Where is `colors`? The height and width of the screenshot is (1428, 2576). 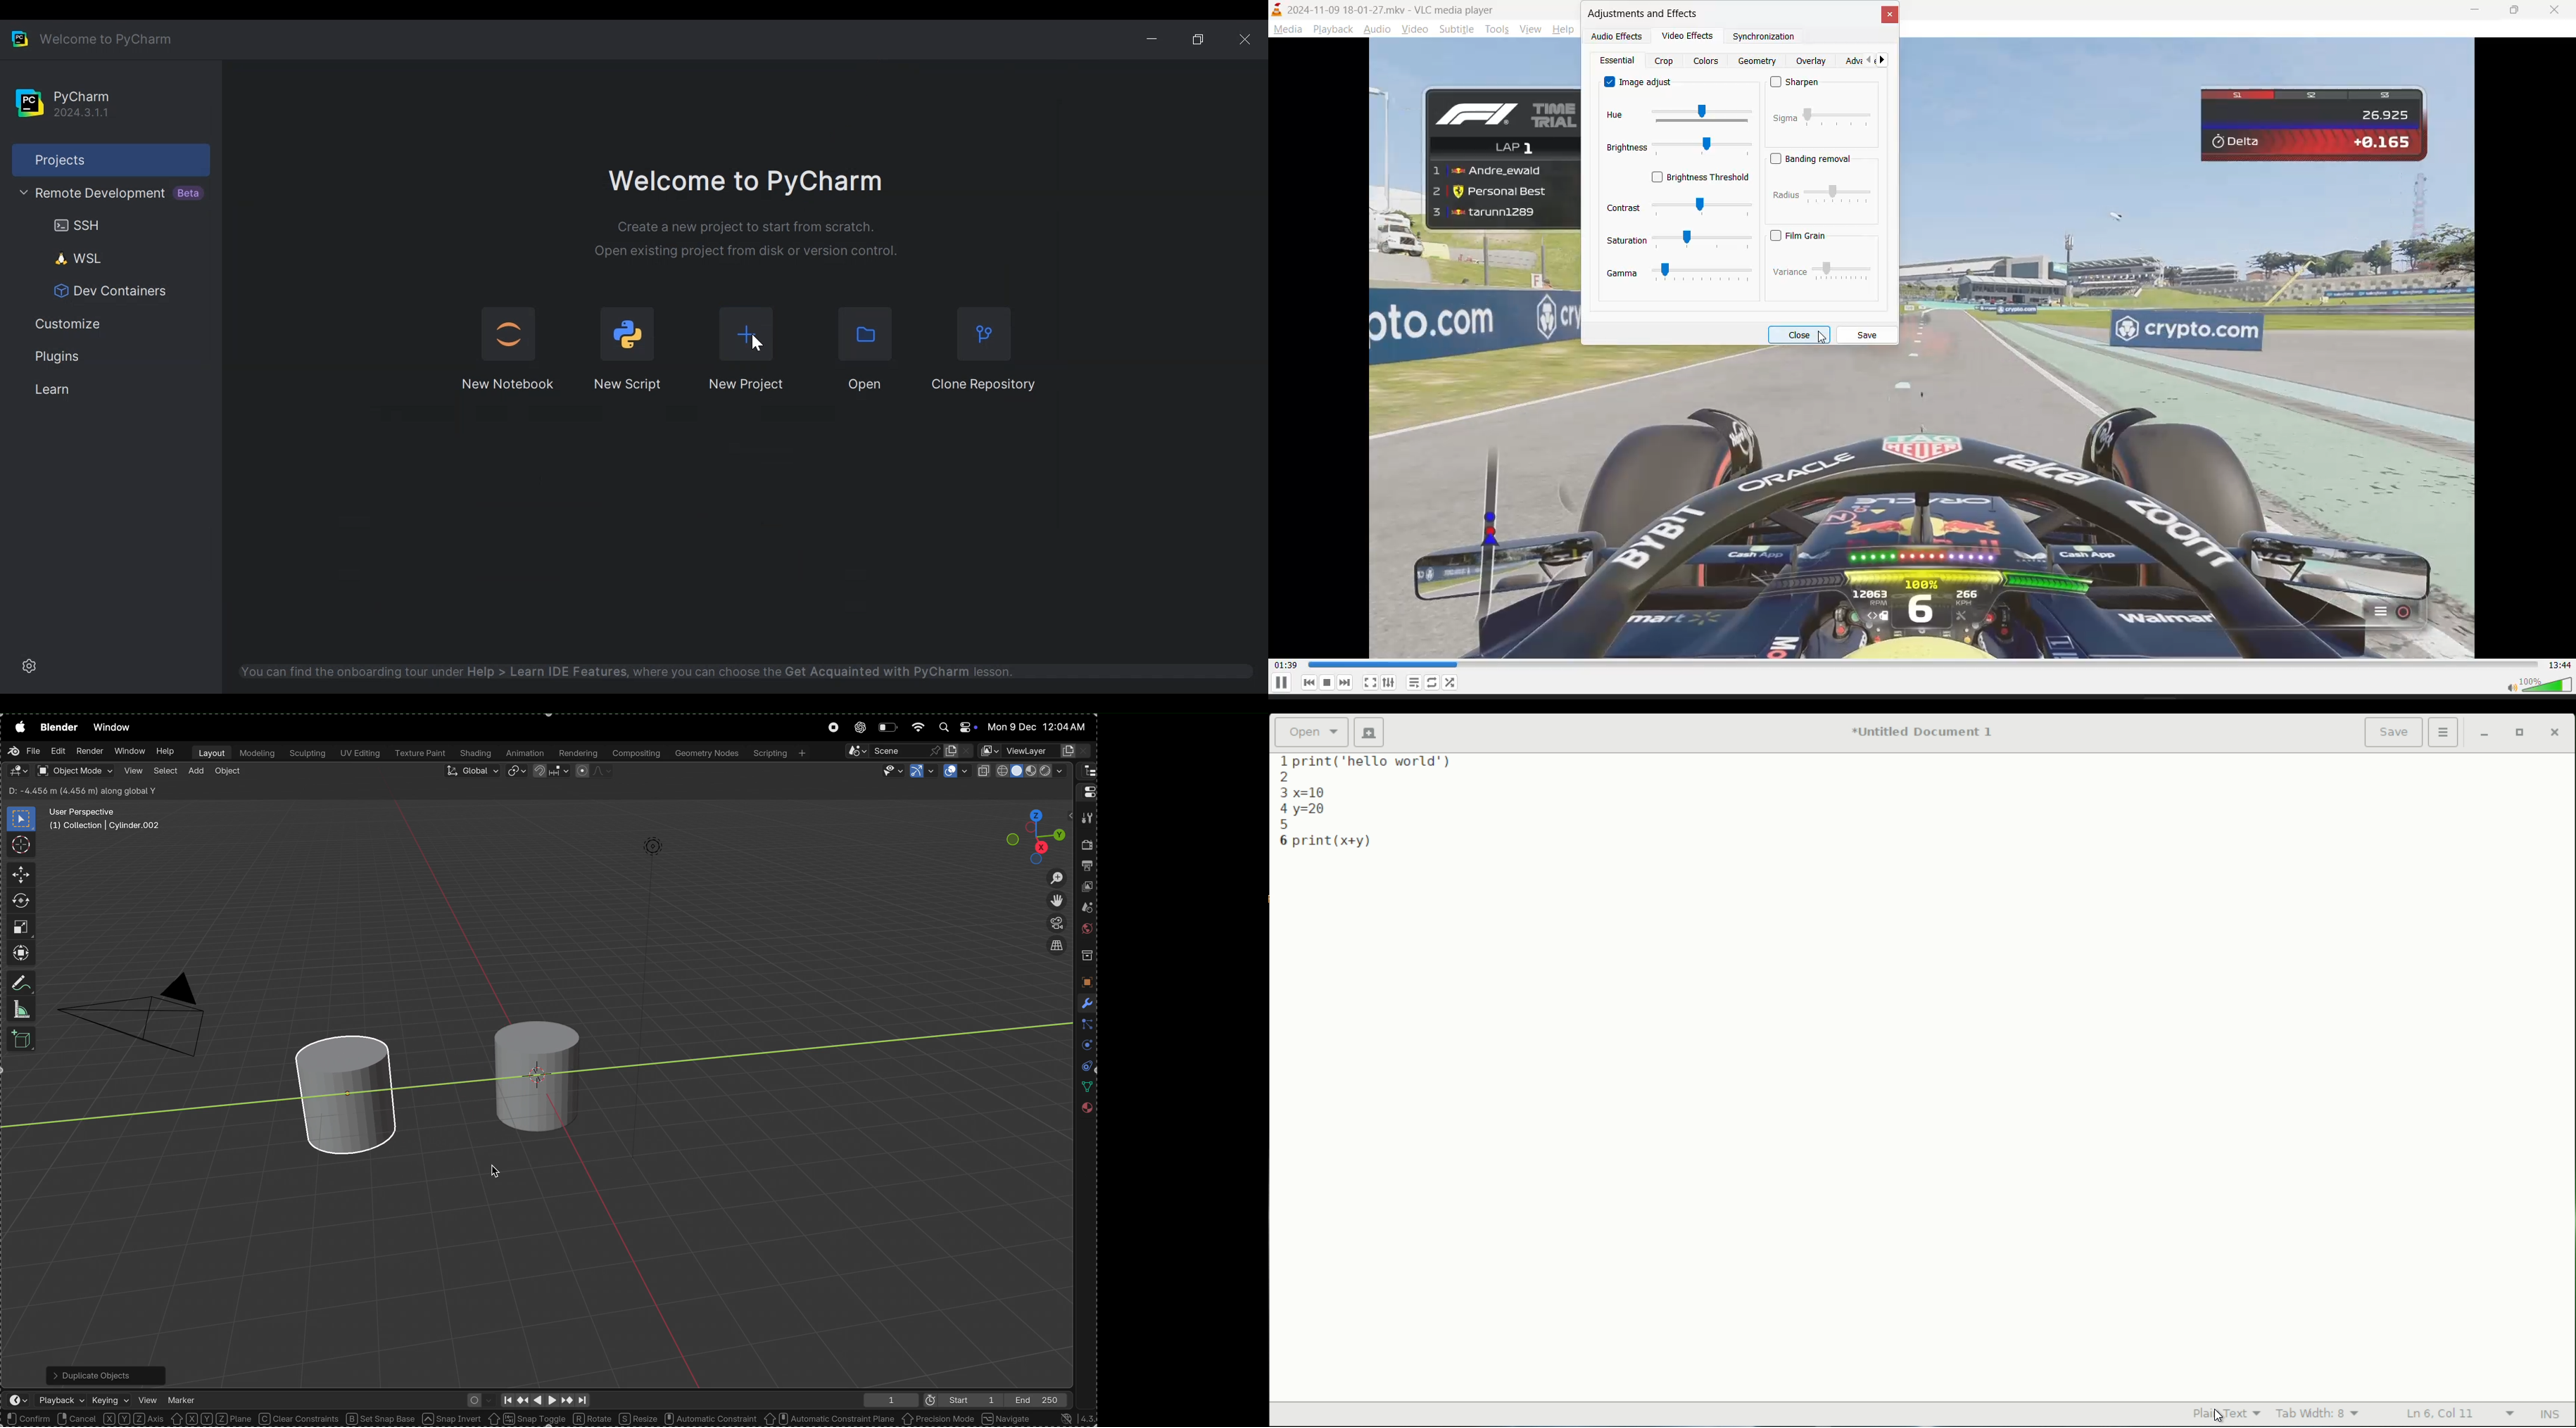
colors is located at coordinates (1706, 62).